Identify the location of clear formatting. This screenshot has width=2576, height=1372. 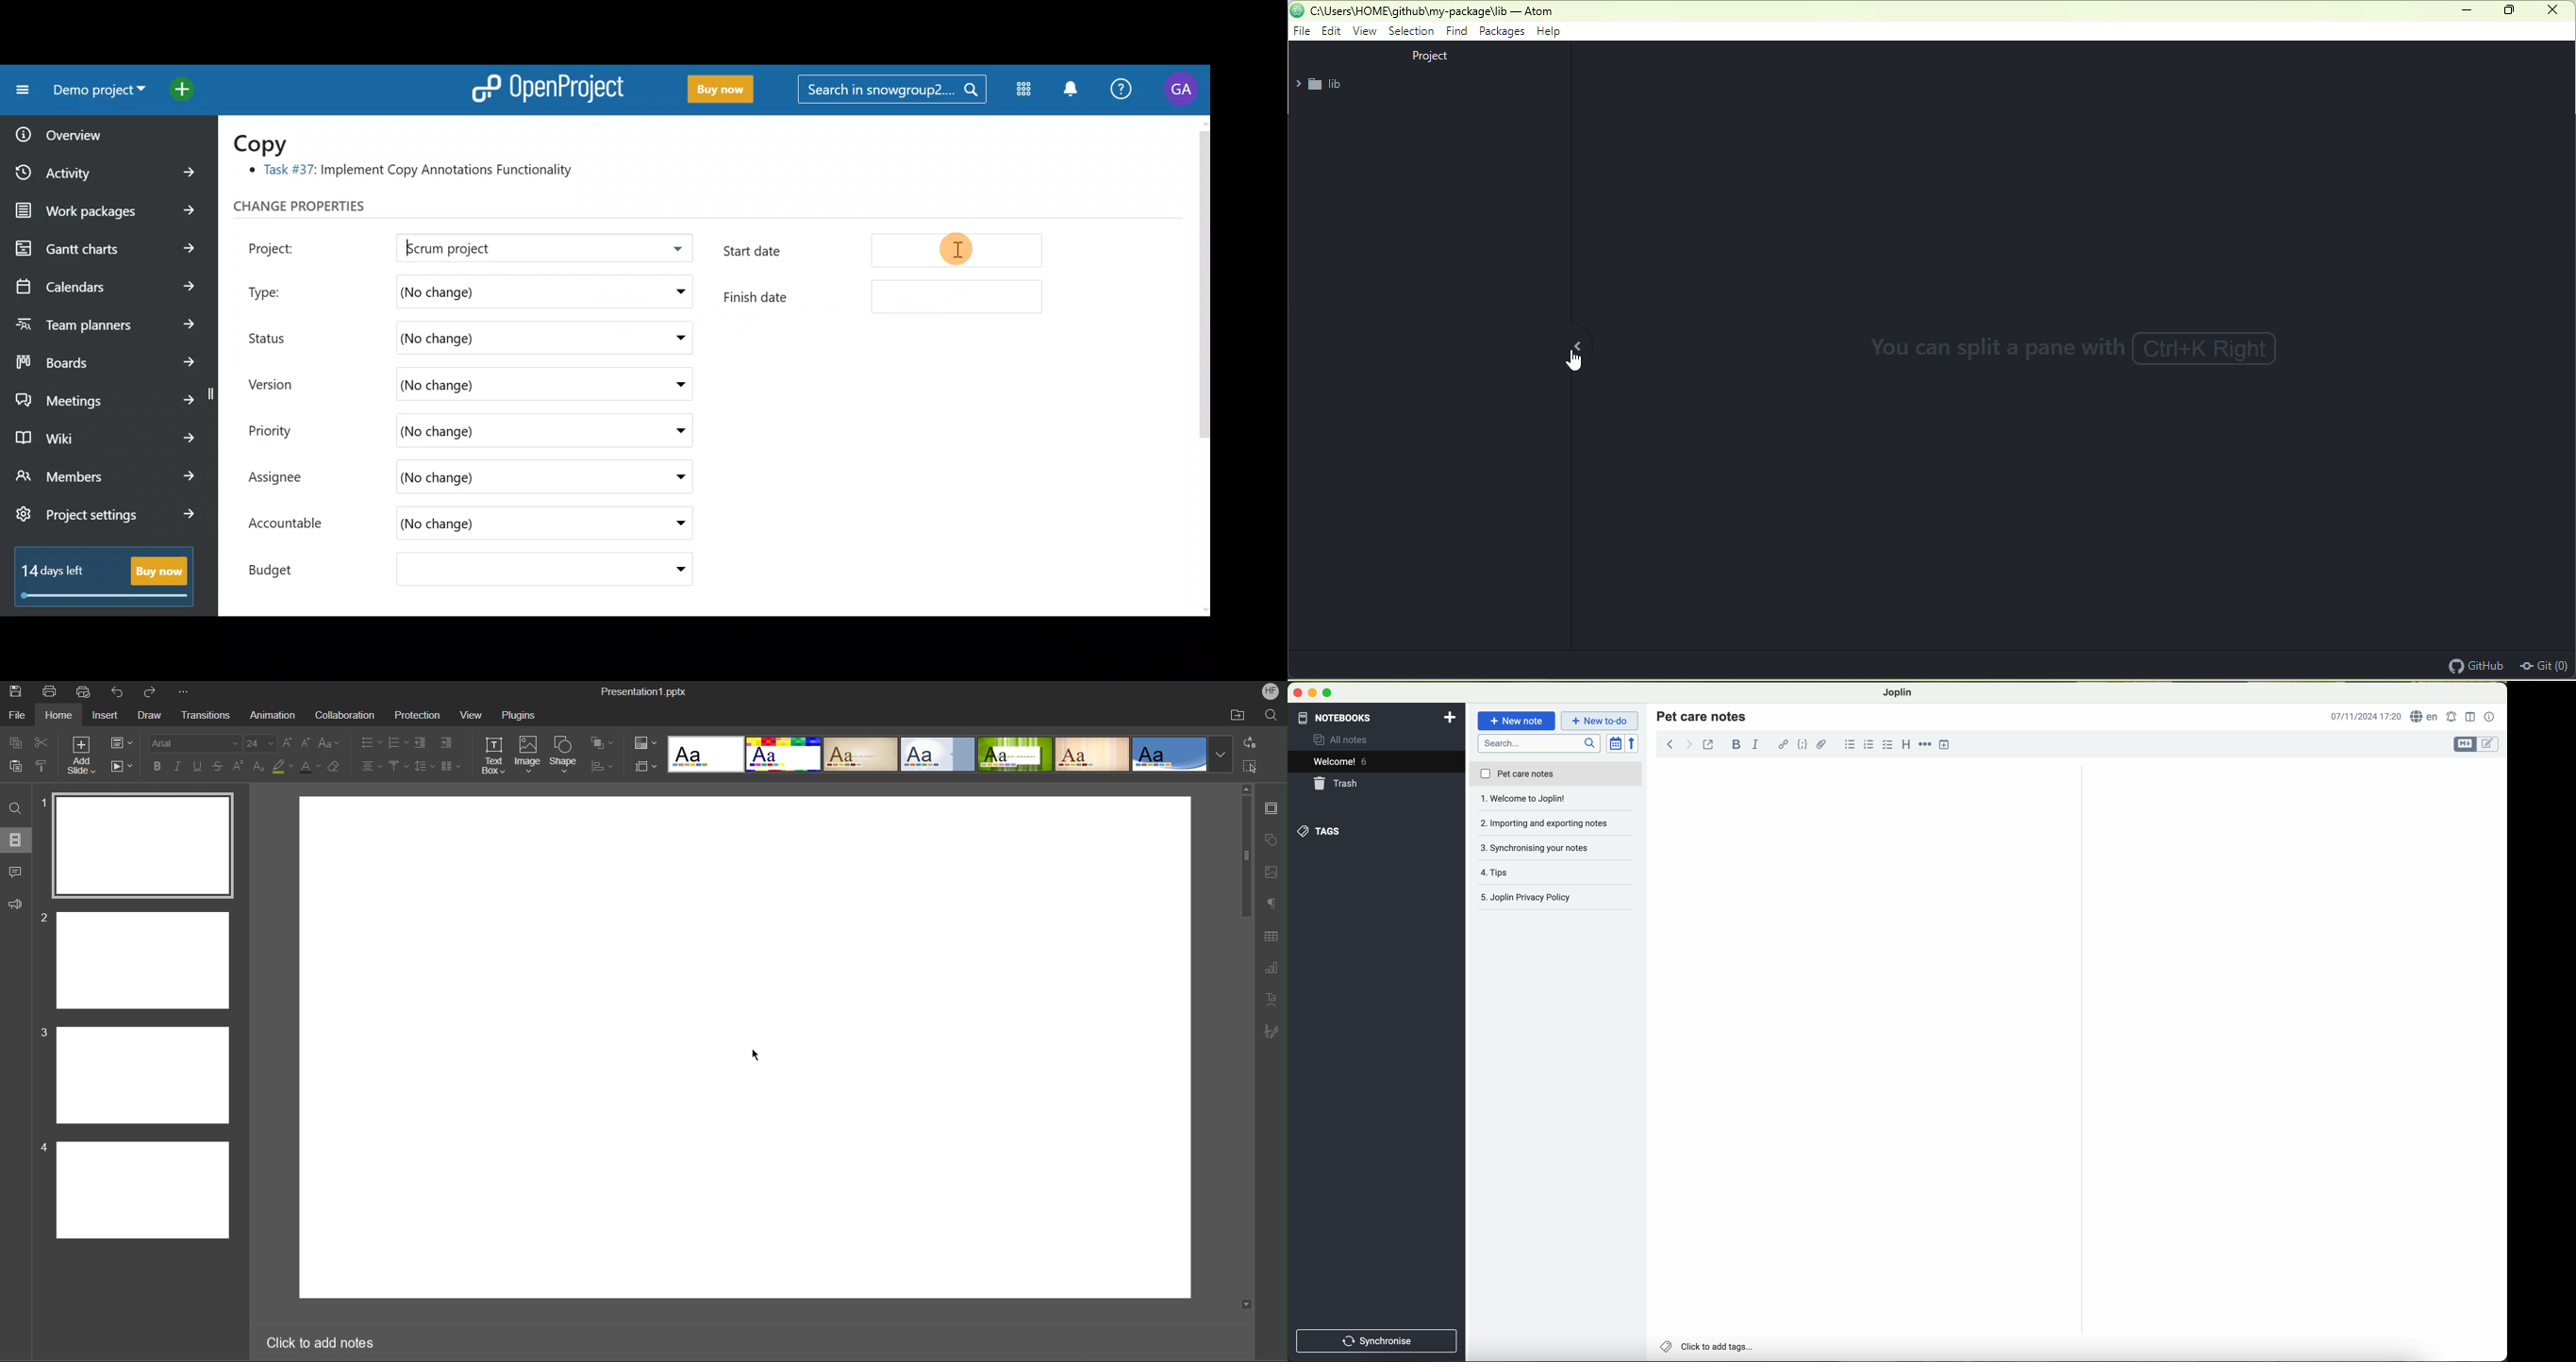
(334, 768).